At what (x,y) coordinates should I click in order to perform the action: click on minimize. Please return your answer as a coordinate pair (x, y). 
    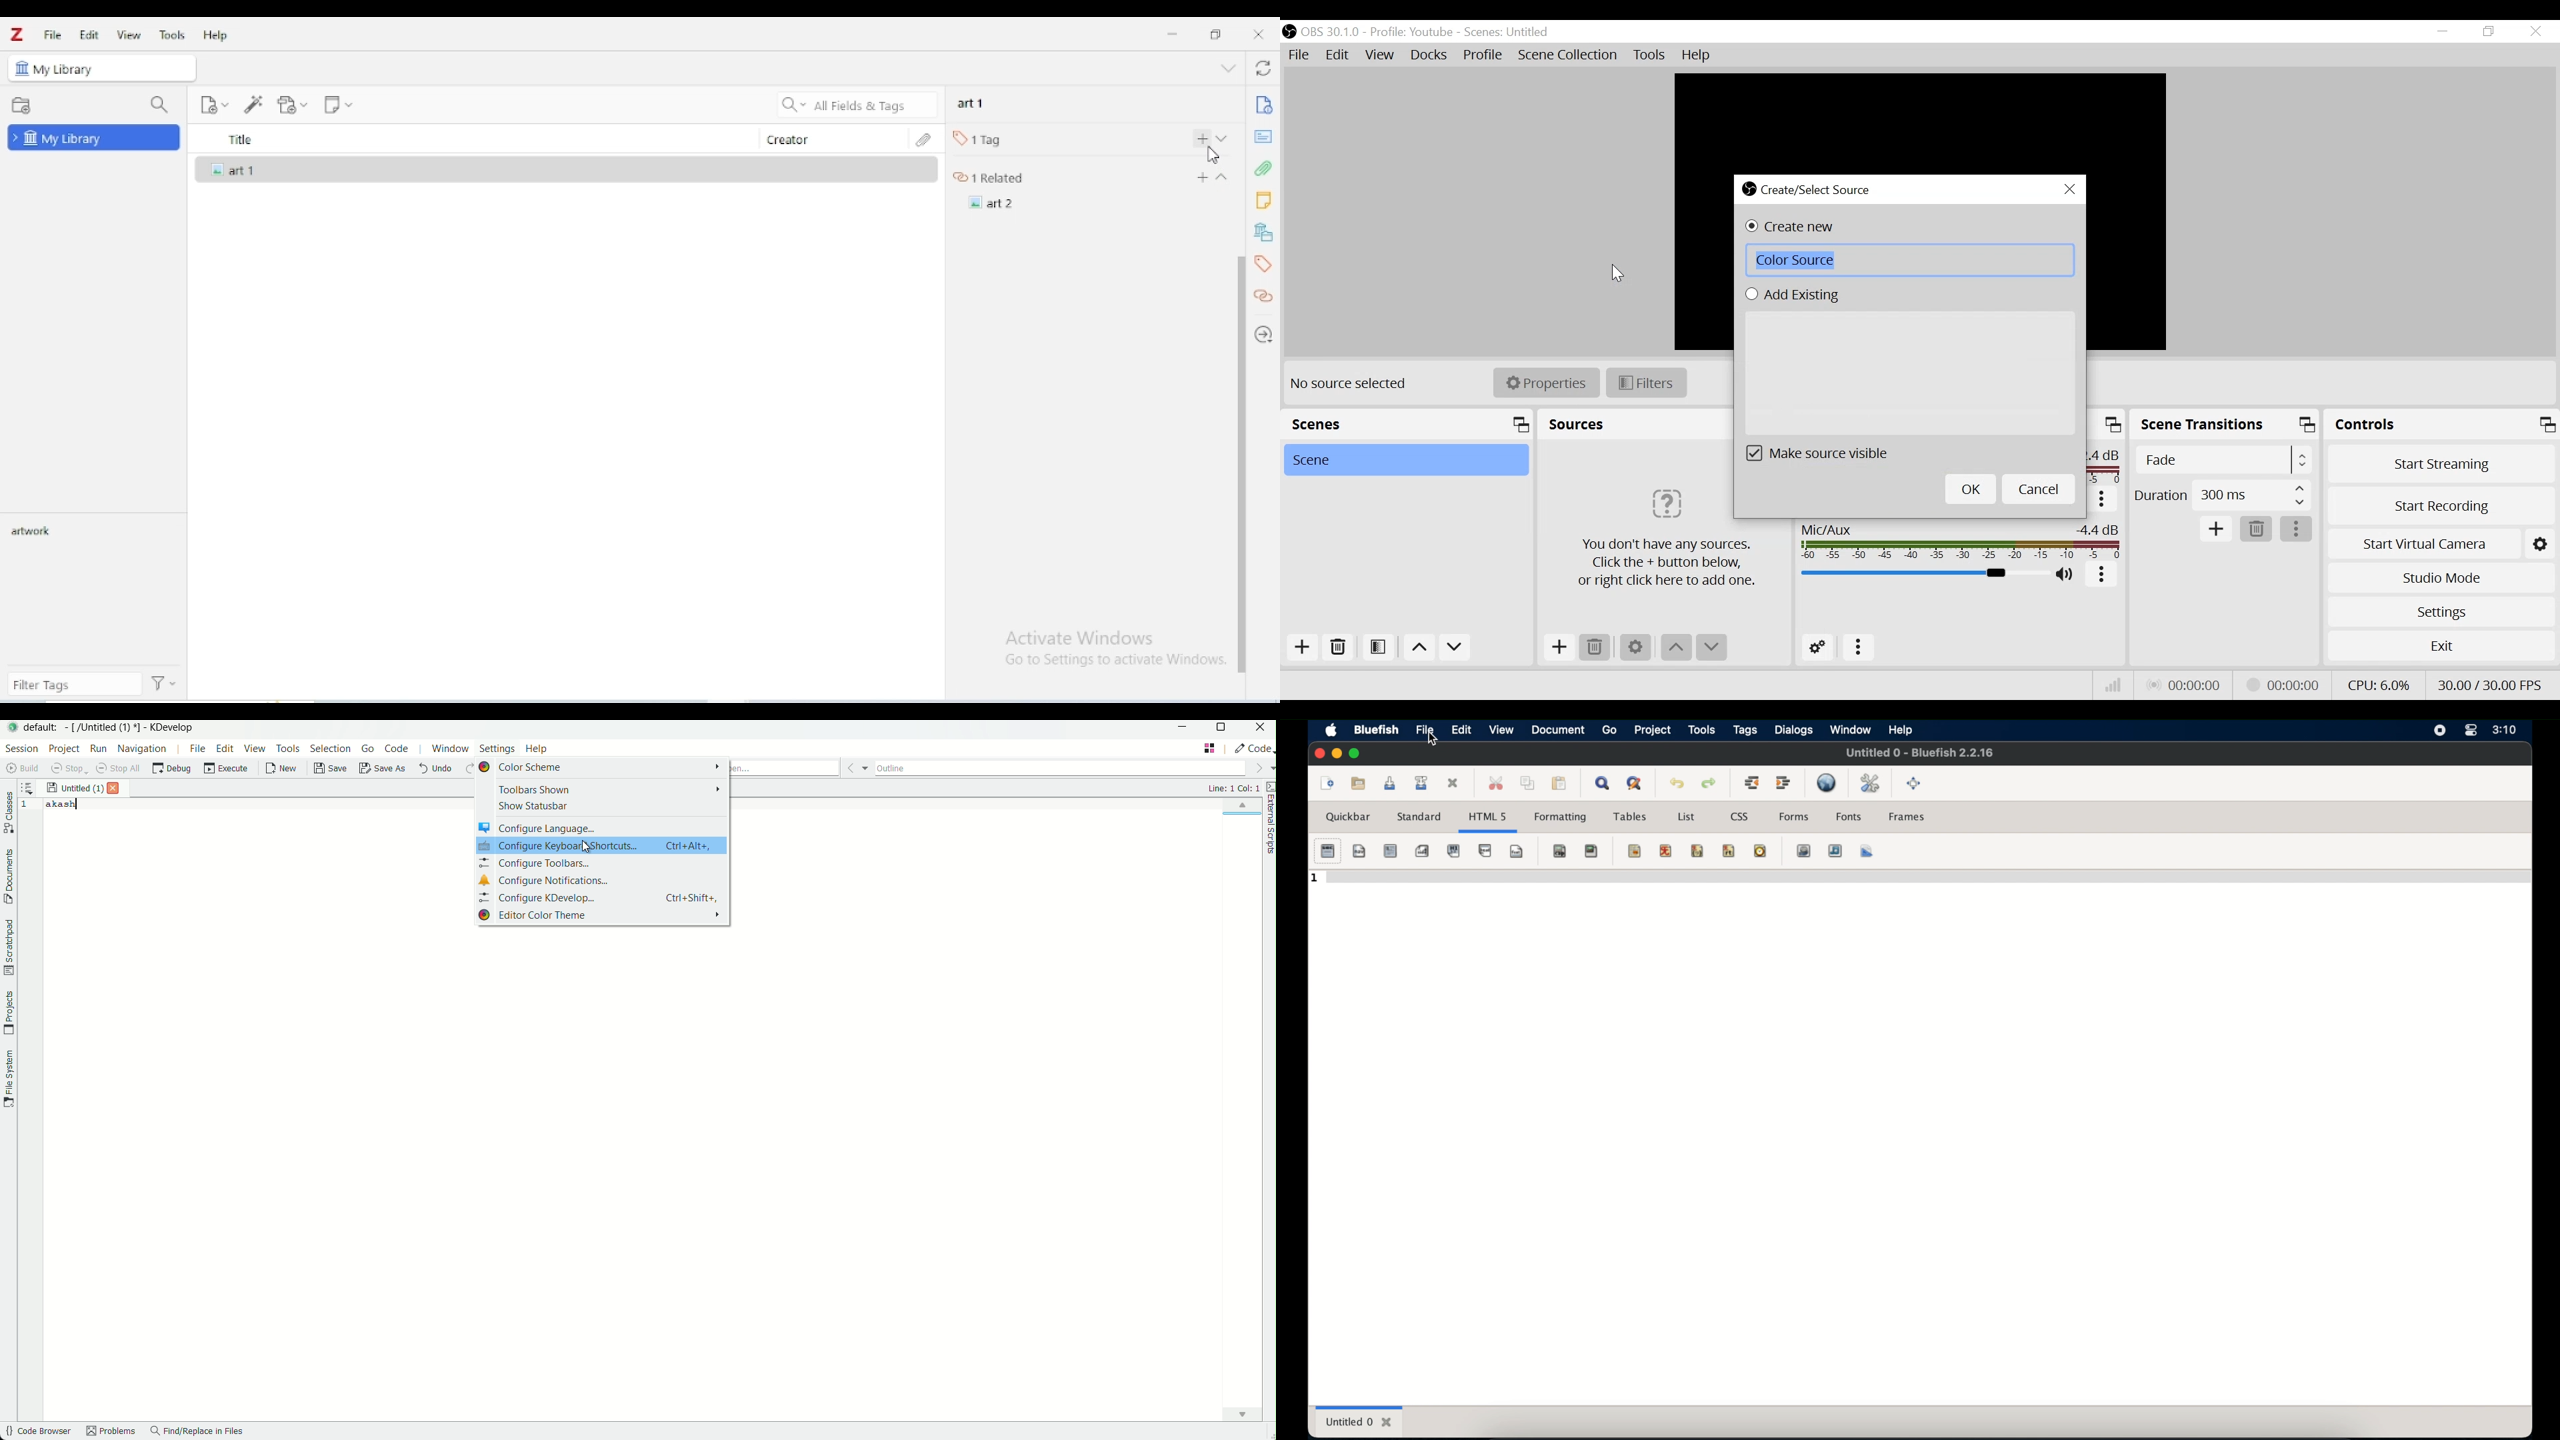
    Looking at the image, I should click on (1336, 754).